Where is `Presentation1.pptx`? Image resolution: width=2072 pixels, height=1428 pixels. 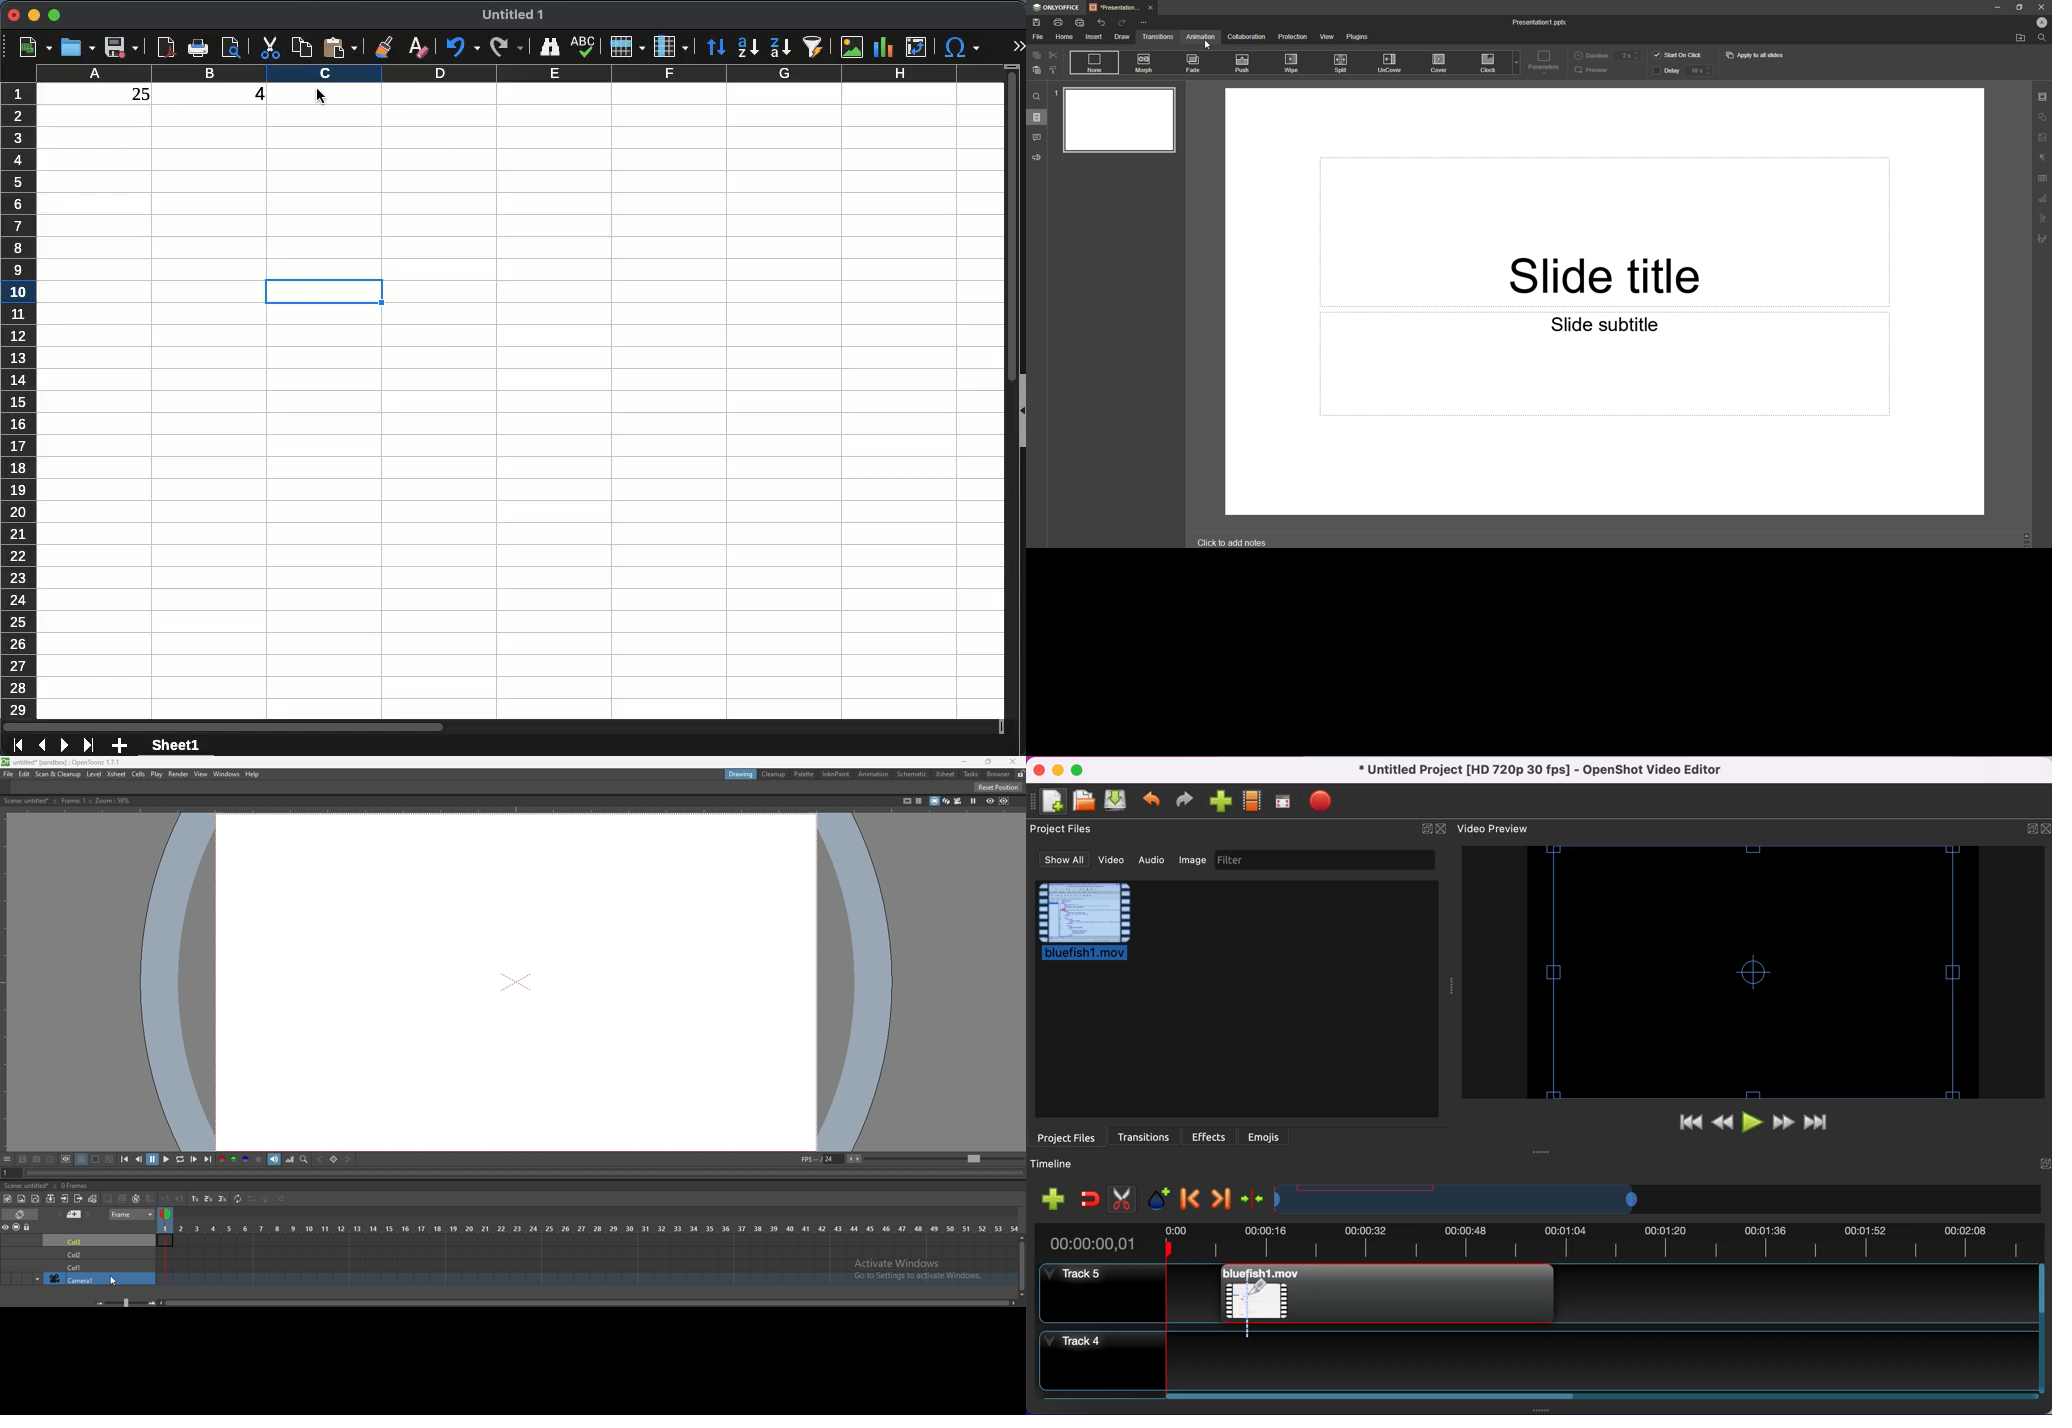
Presentation1.pptx is located at coordinates (1540, 22).